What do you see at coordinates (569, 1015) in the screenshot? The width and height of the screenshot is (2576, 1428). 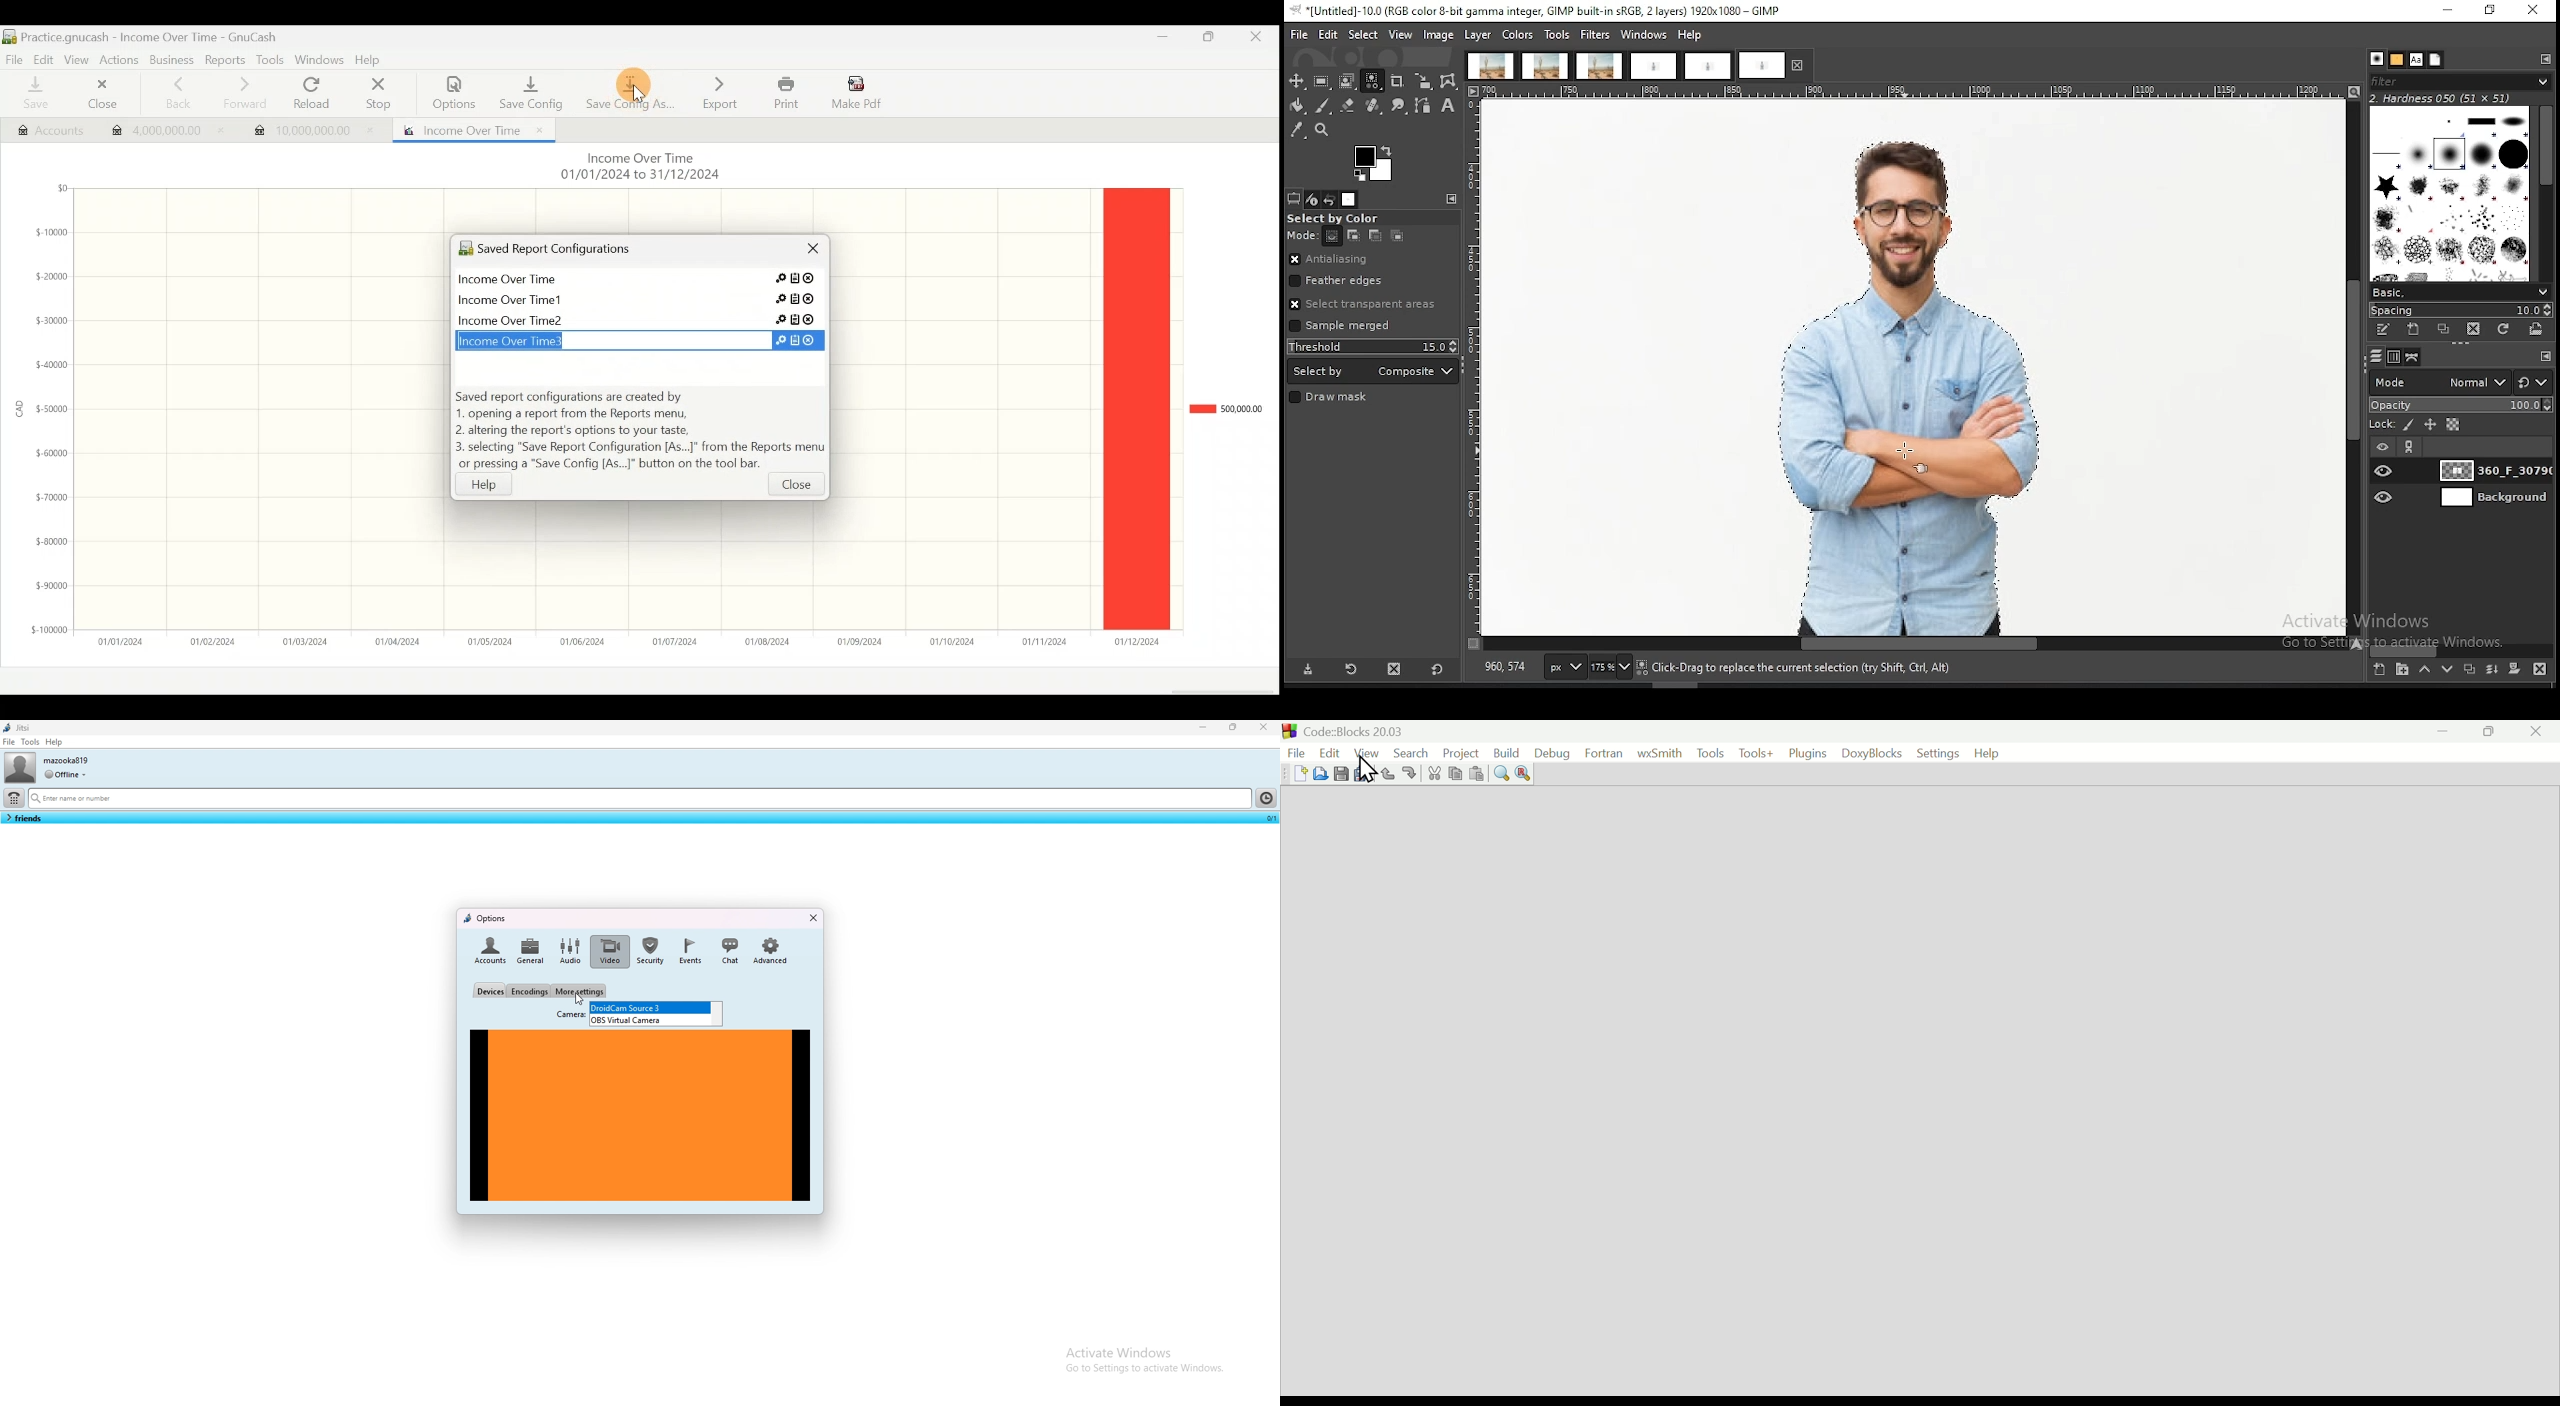 I see `camera` at bounding box center [569, 1015].